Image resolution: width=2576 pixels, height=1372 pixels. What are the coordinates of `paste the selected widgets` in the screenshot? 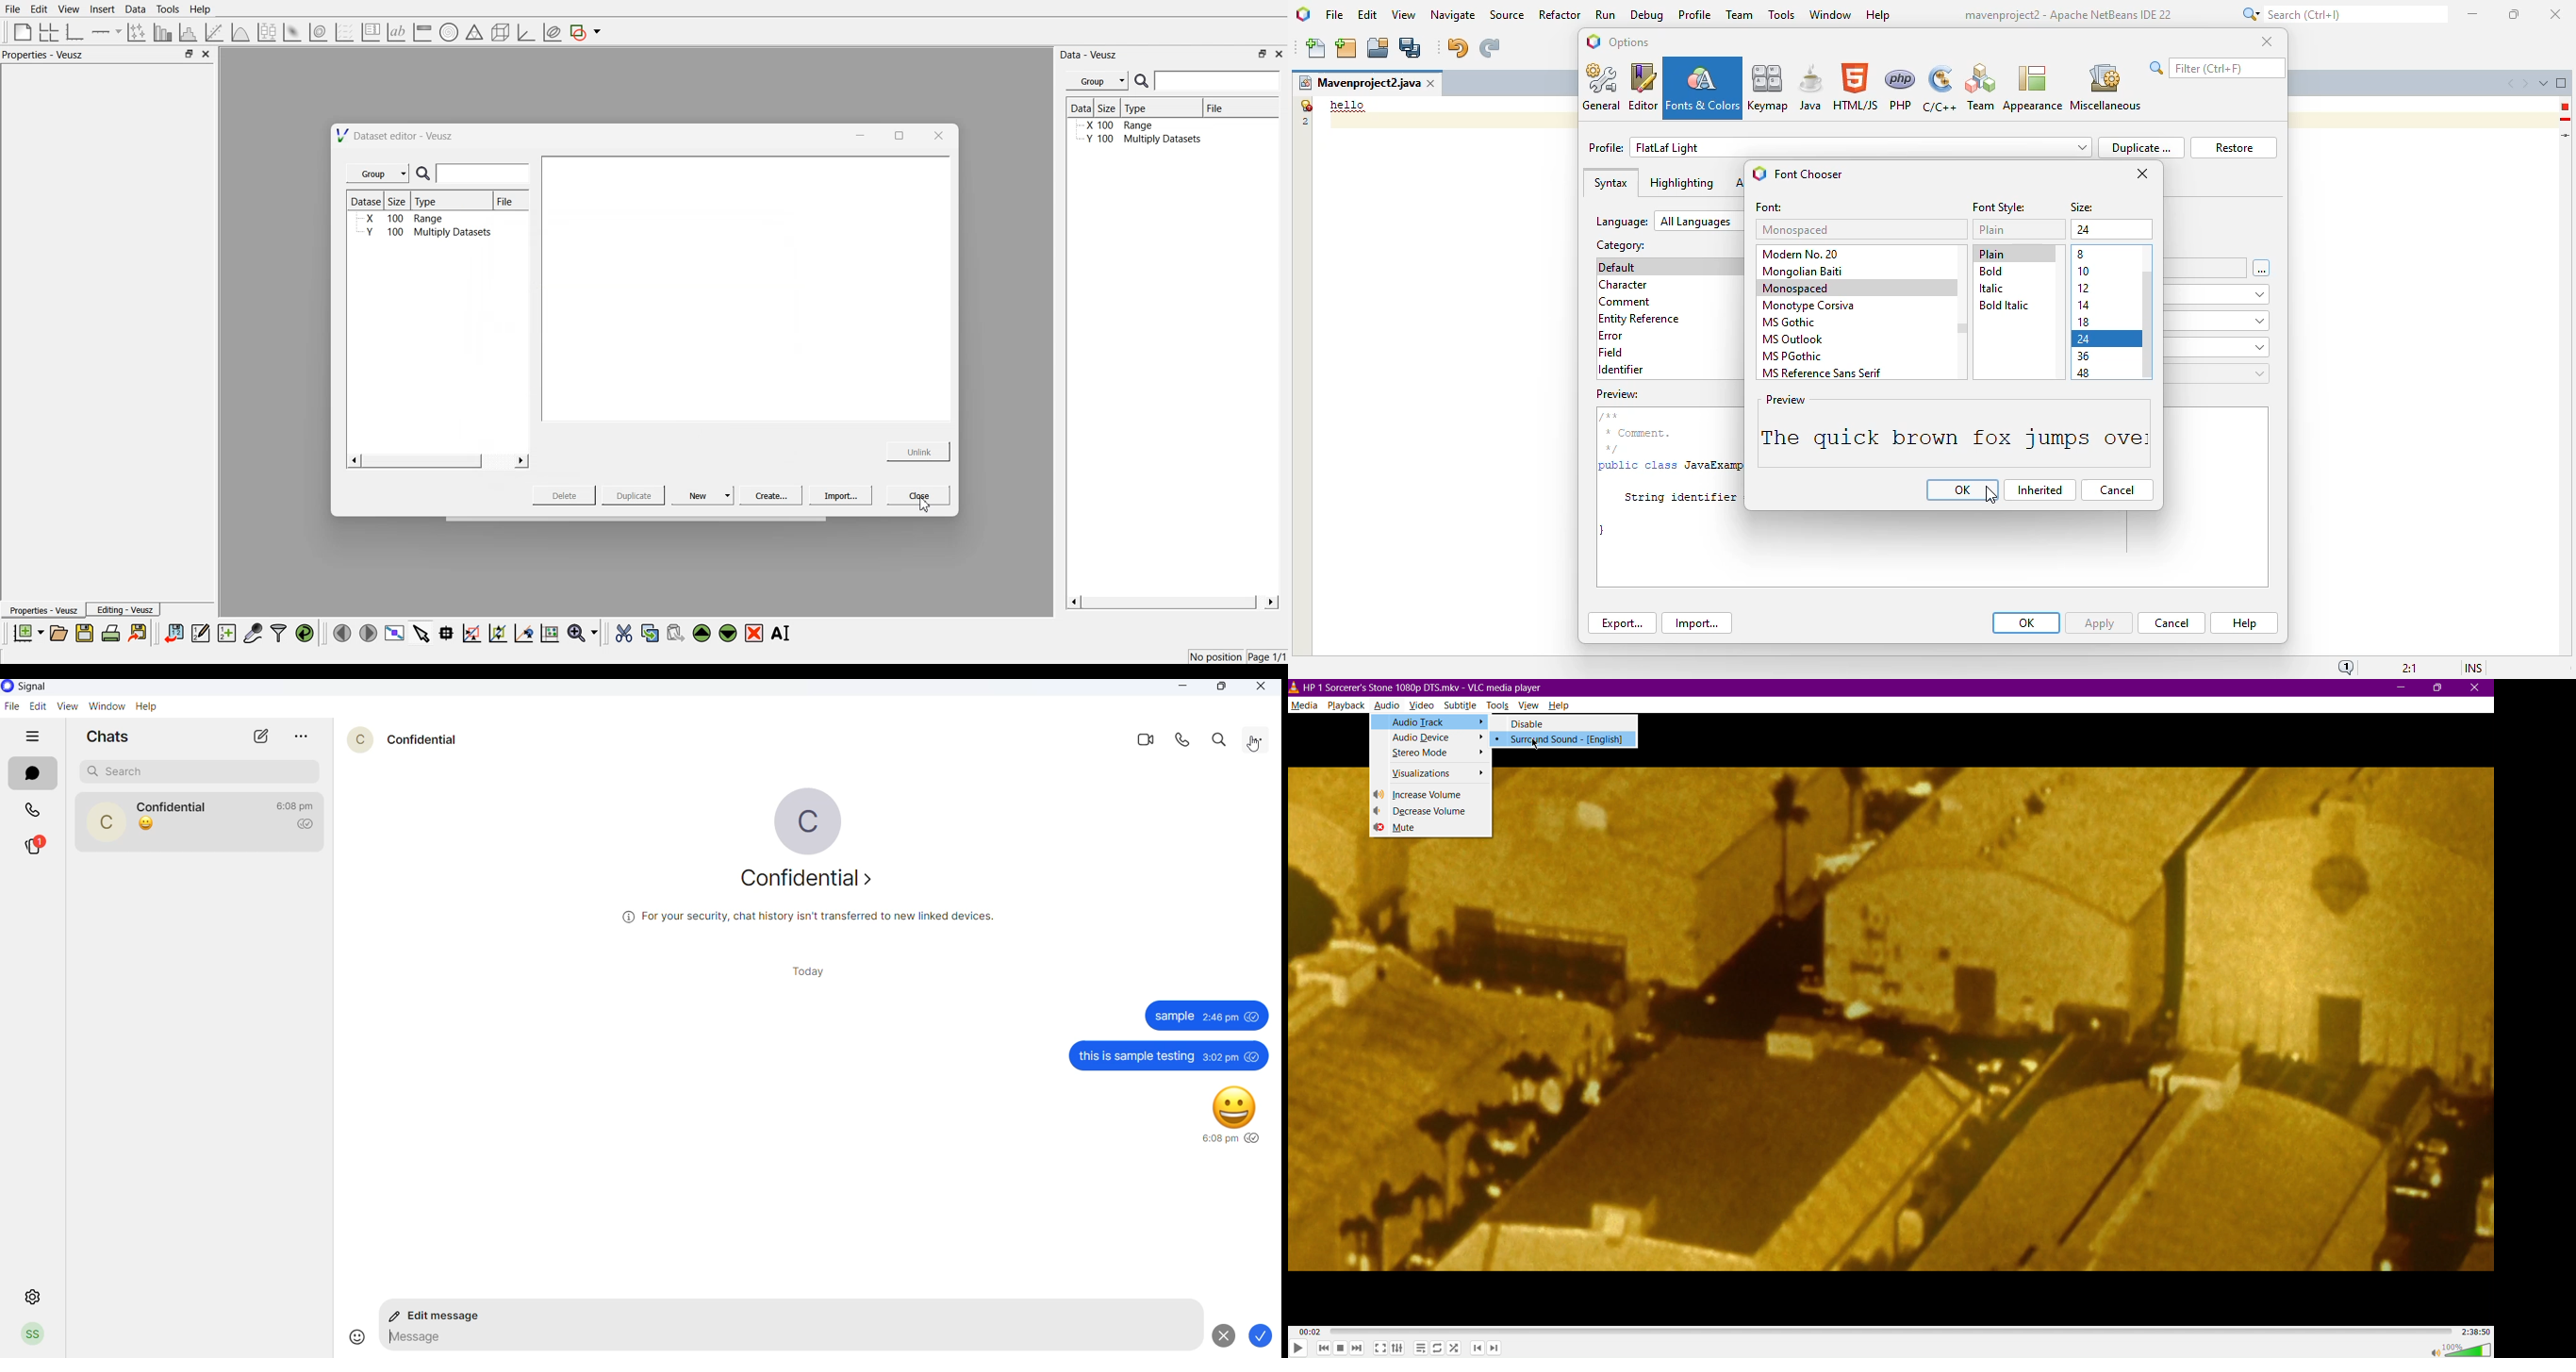 It's located at (674, 633).